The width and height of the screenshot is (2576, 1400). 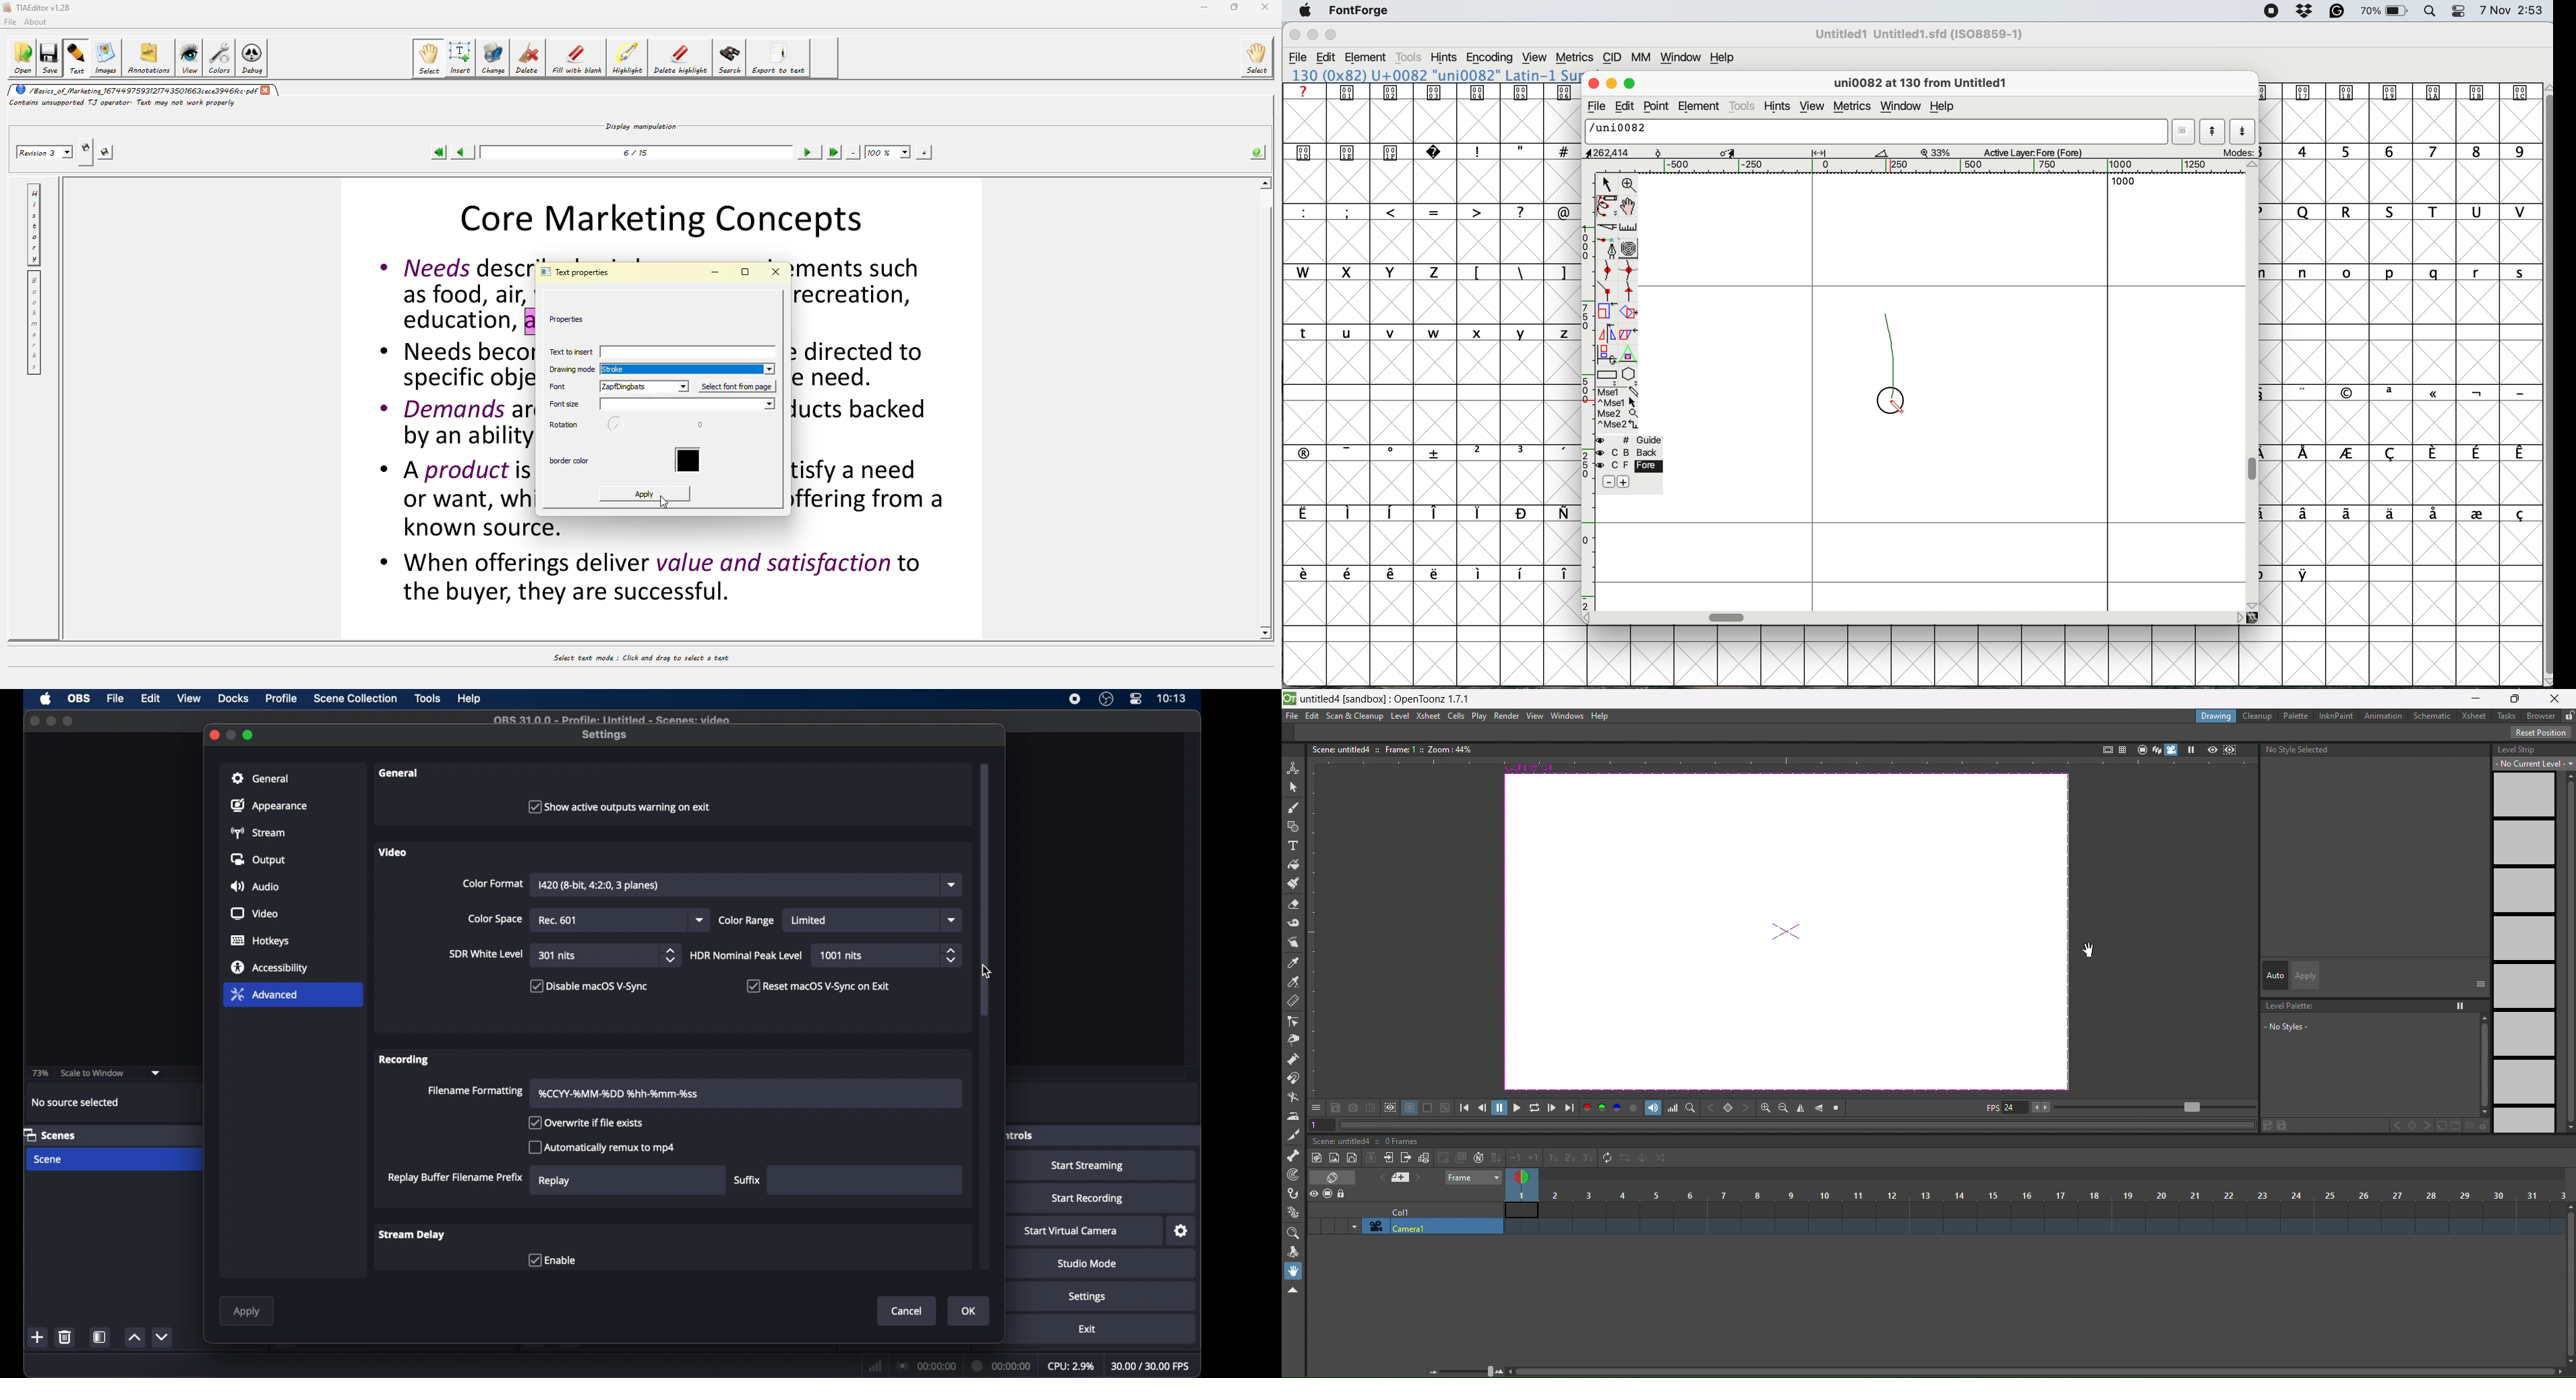 I want to click on delete, so click(x=64, y=1337).